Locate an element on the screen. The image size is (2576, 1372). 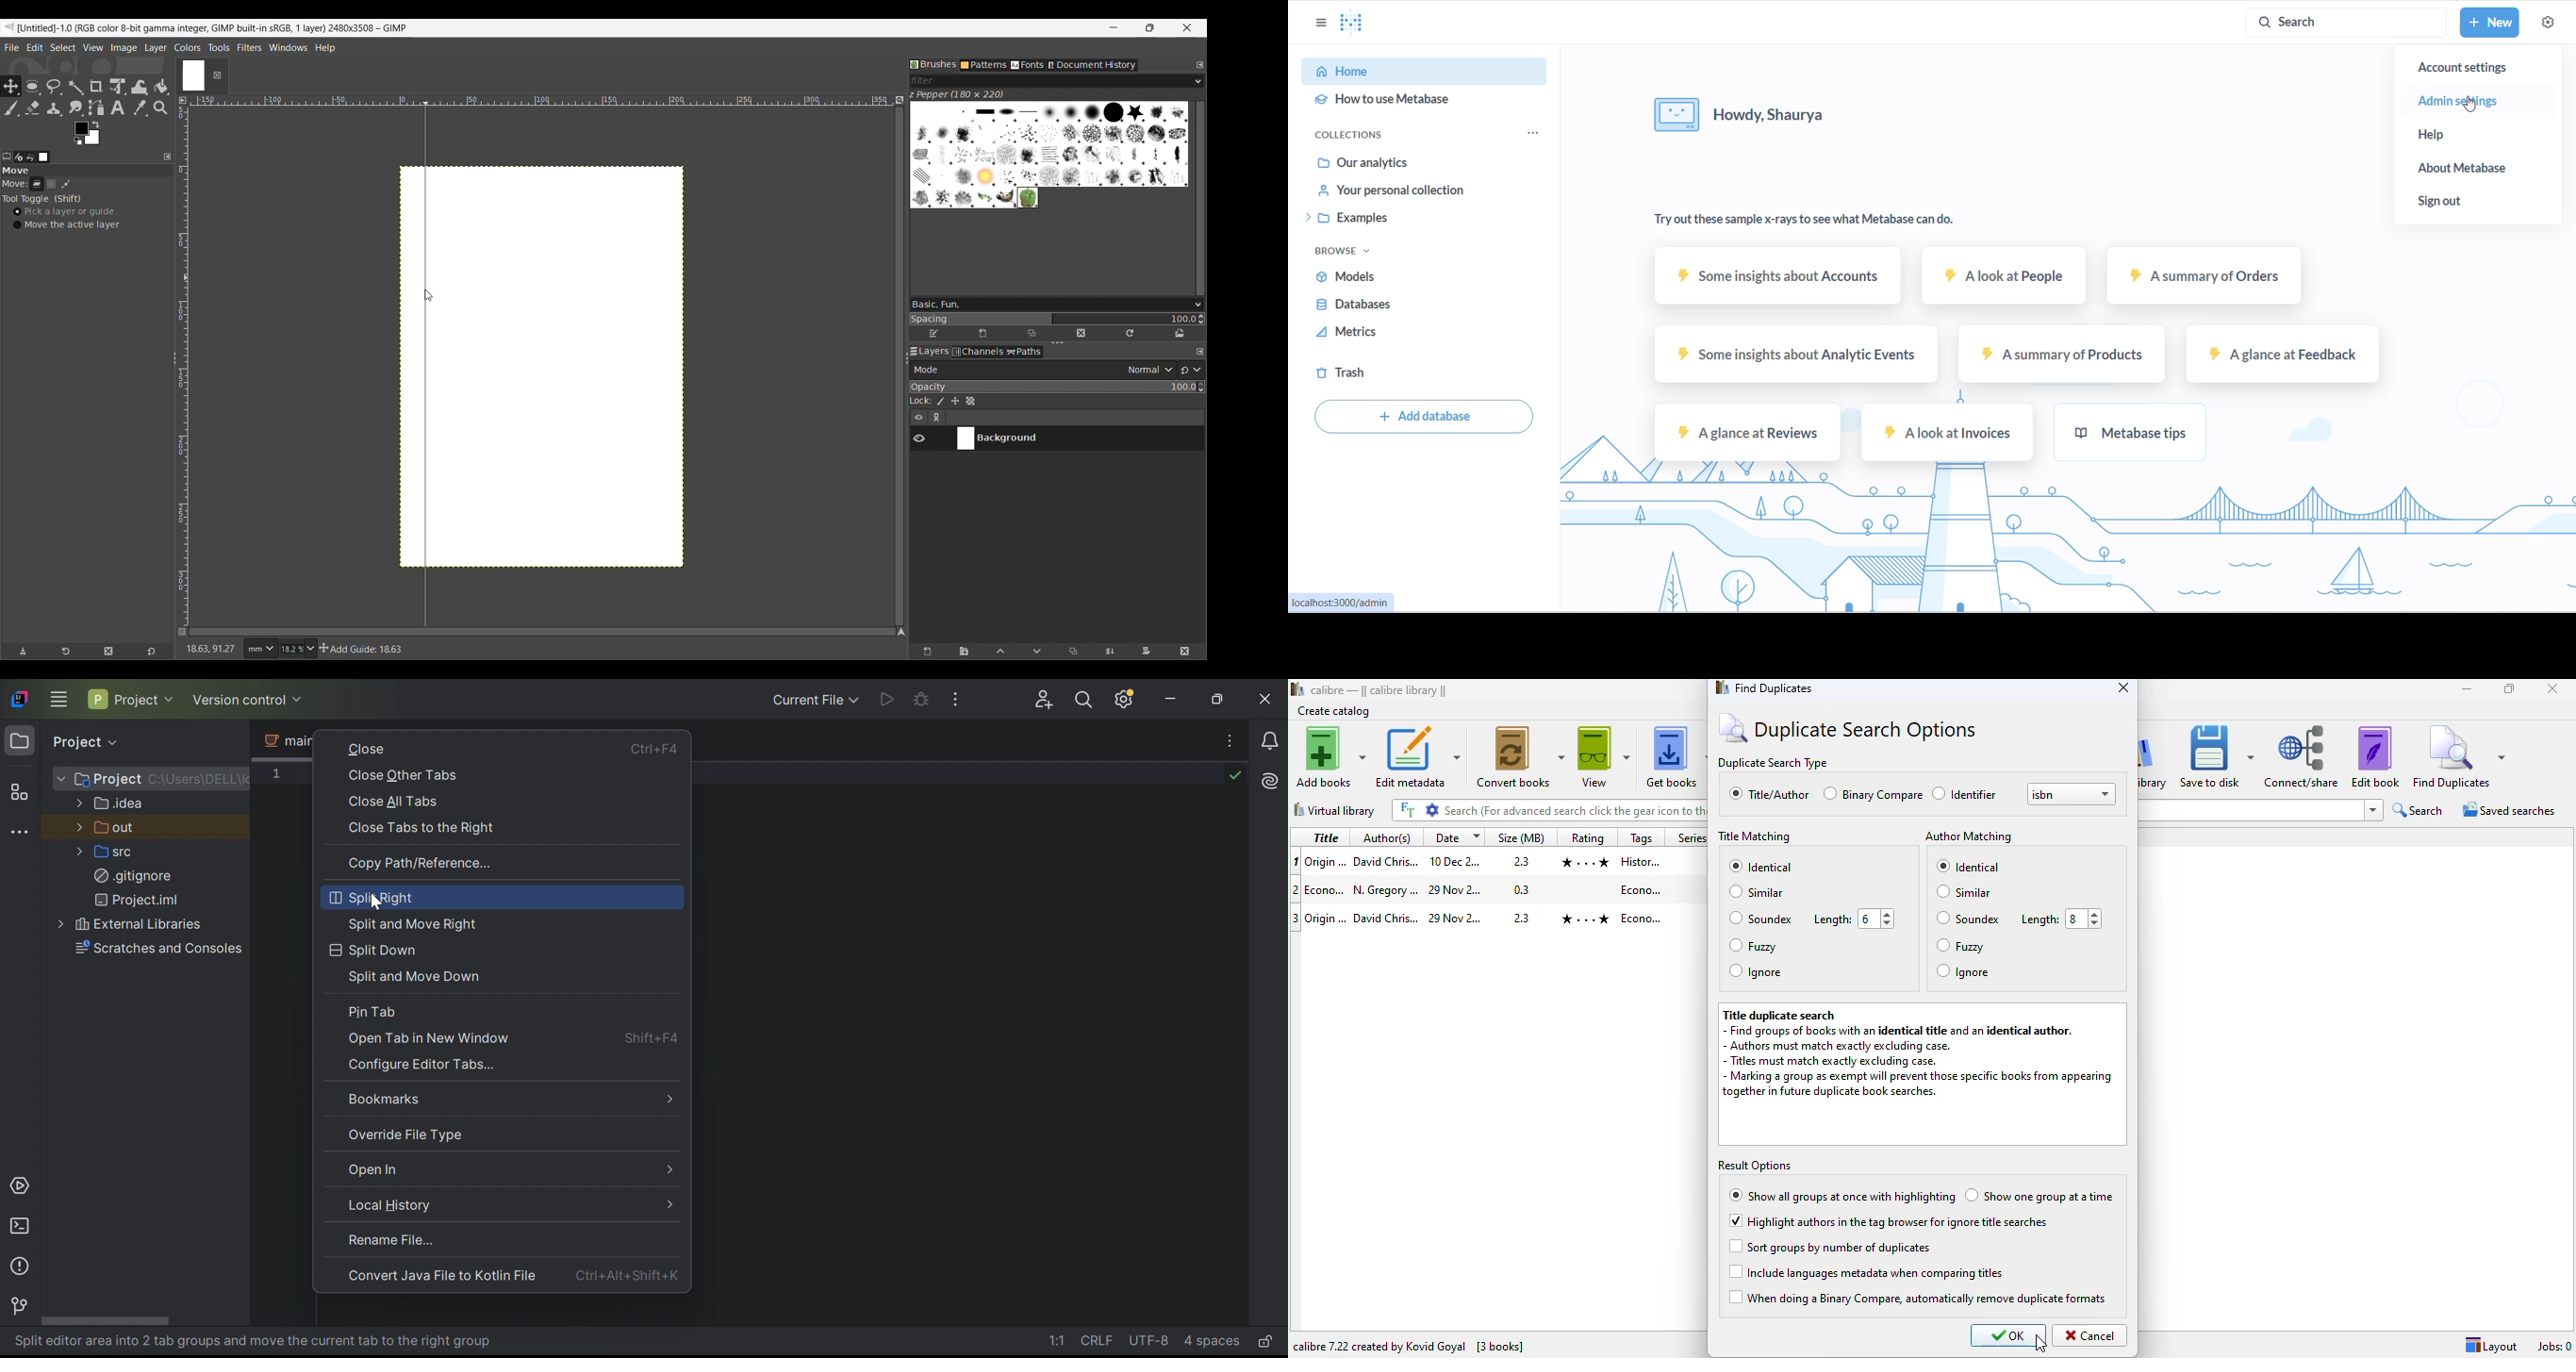
input box is located at coordinates (2248, 811).